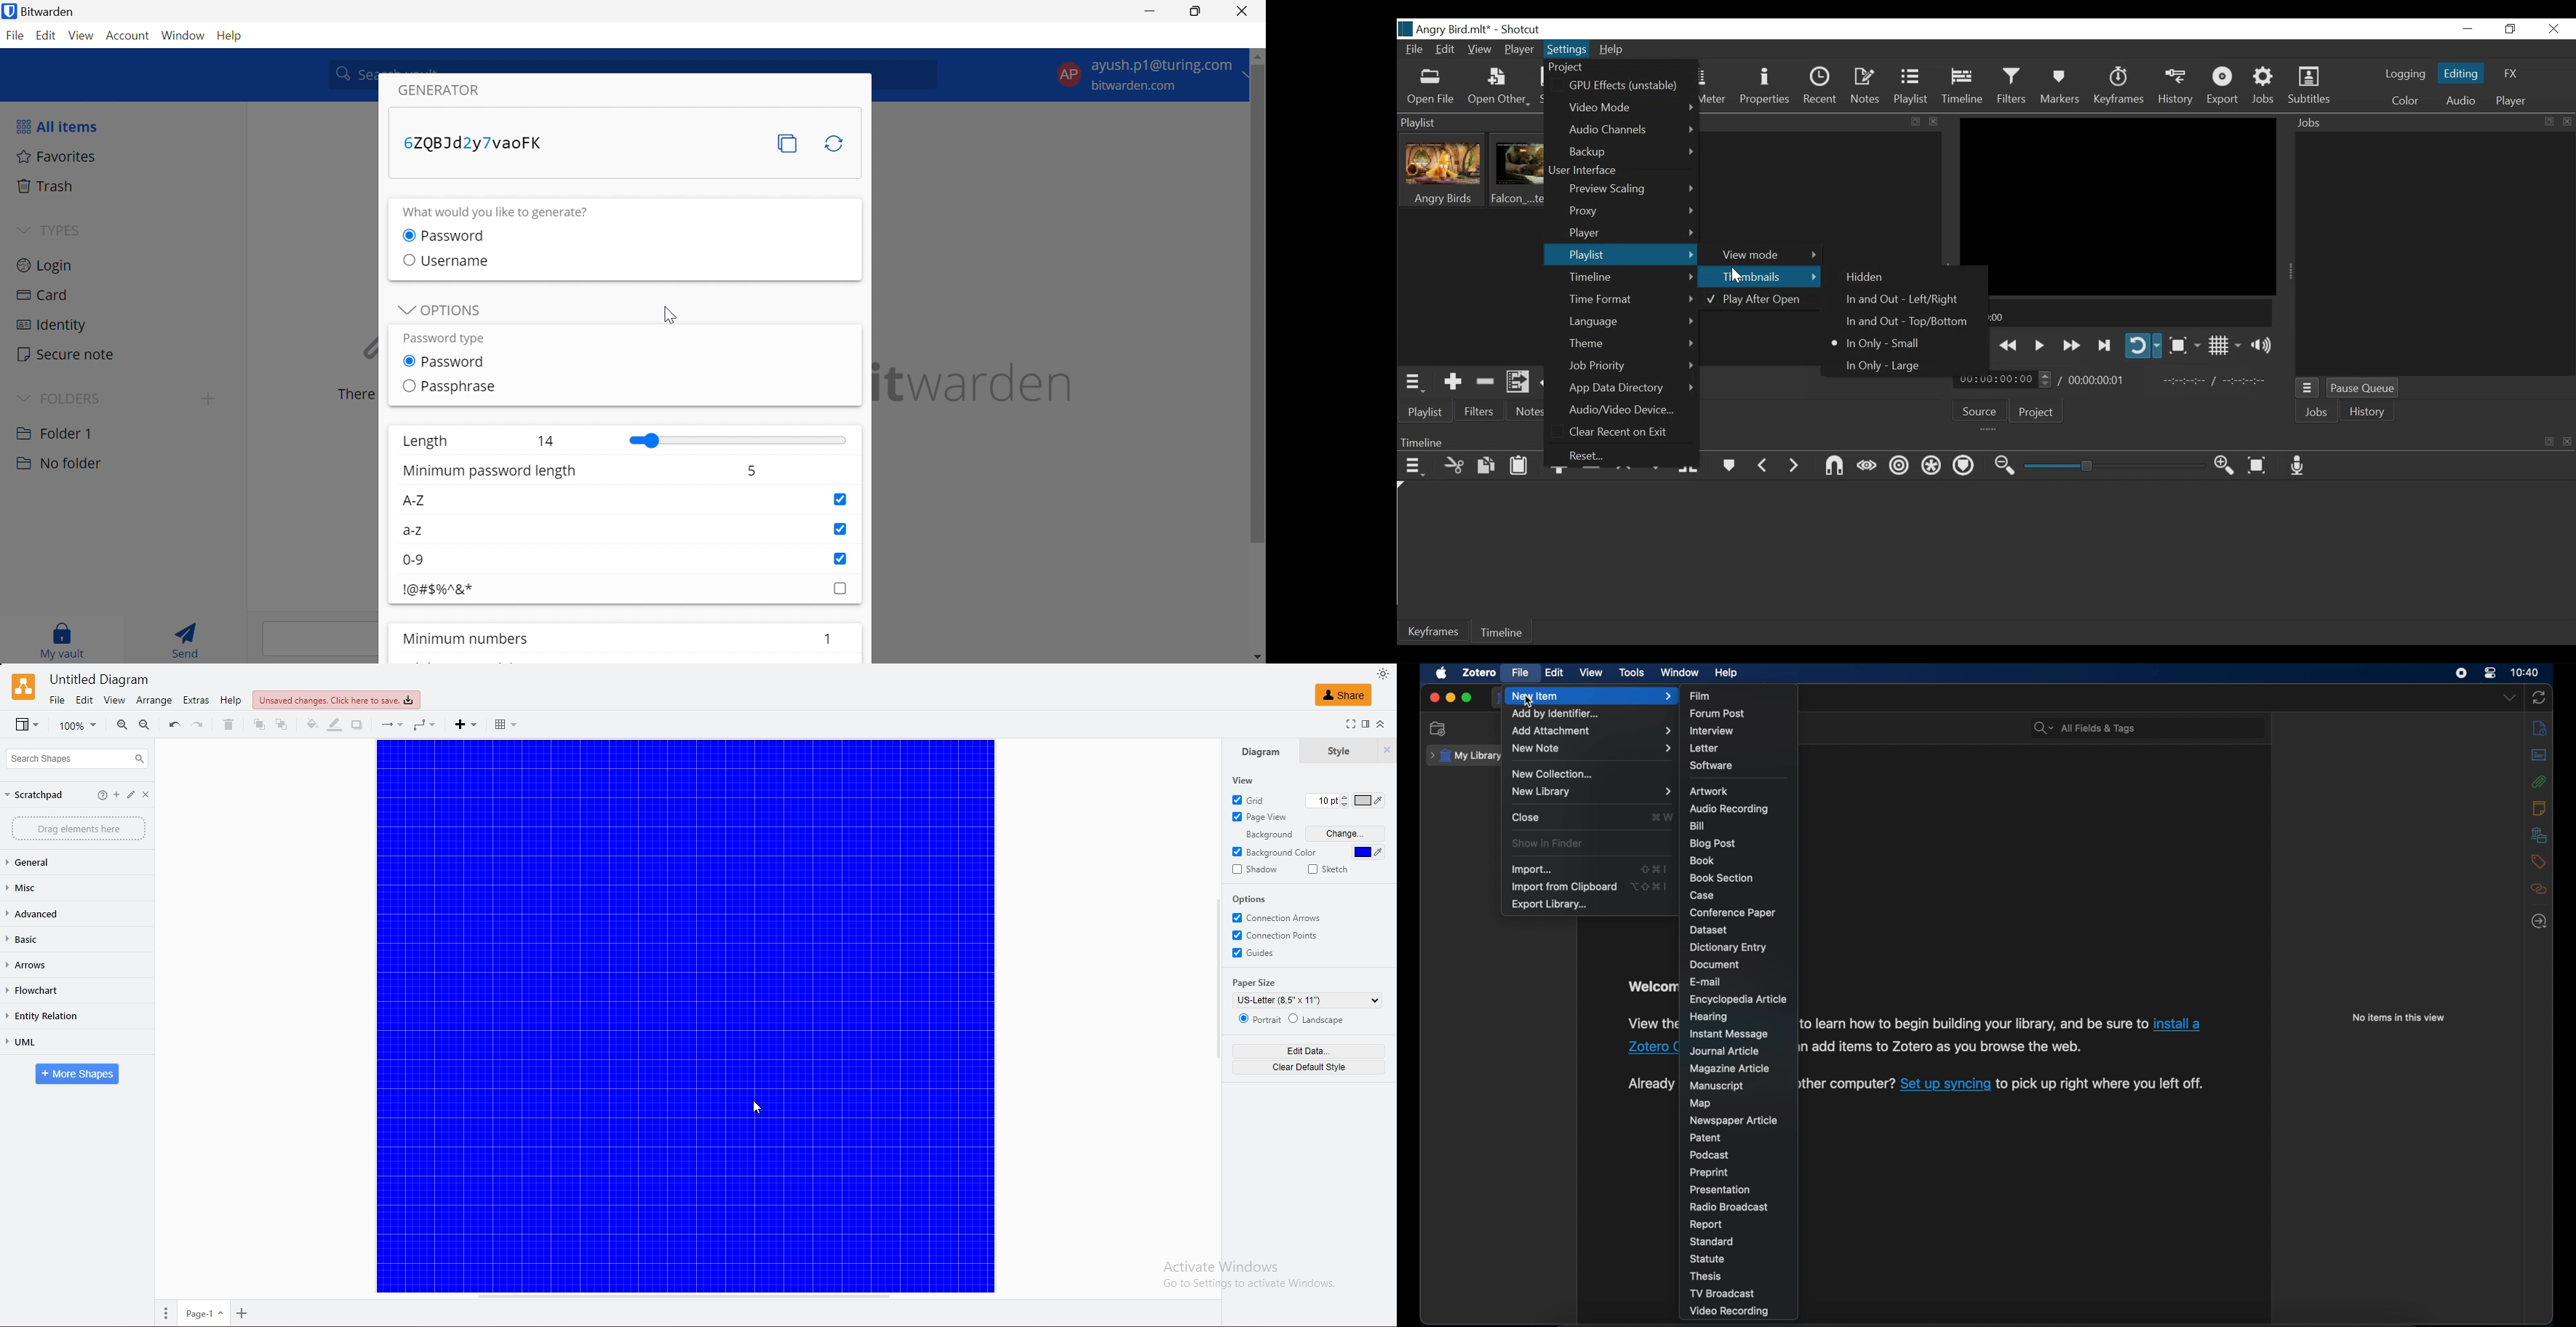 This screenshot has height=1344, width=2576. What do you see at coordinates (1434, 699) in the screenshot?
I see `close` at bounding box center [1434, 699].